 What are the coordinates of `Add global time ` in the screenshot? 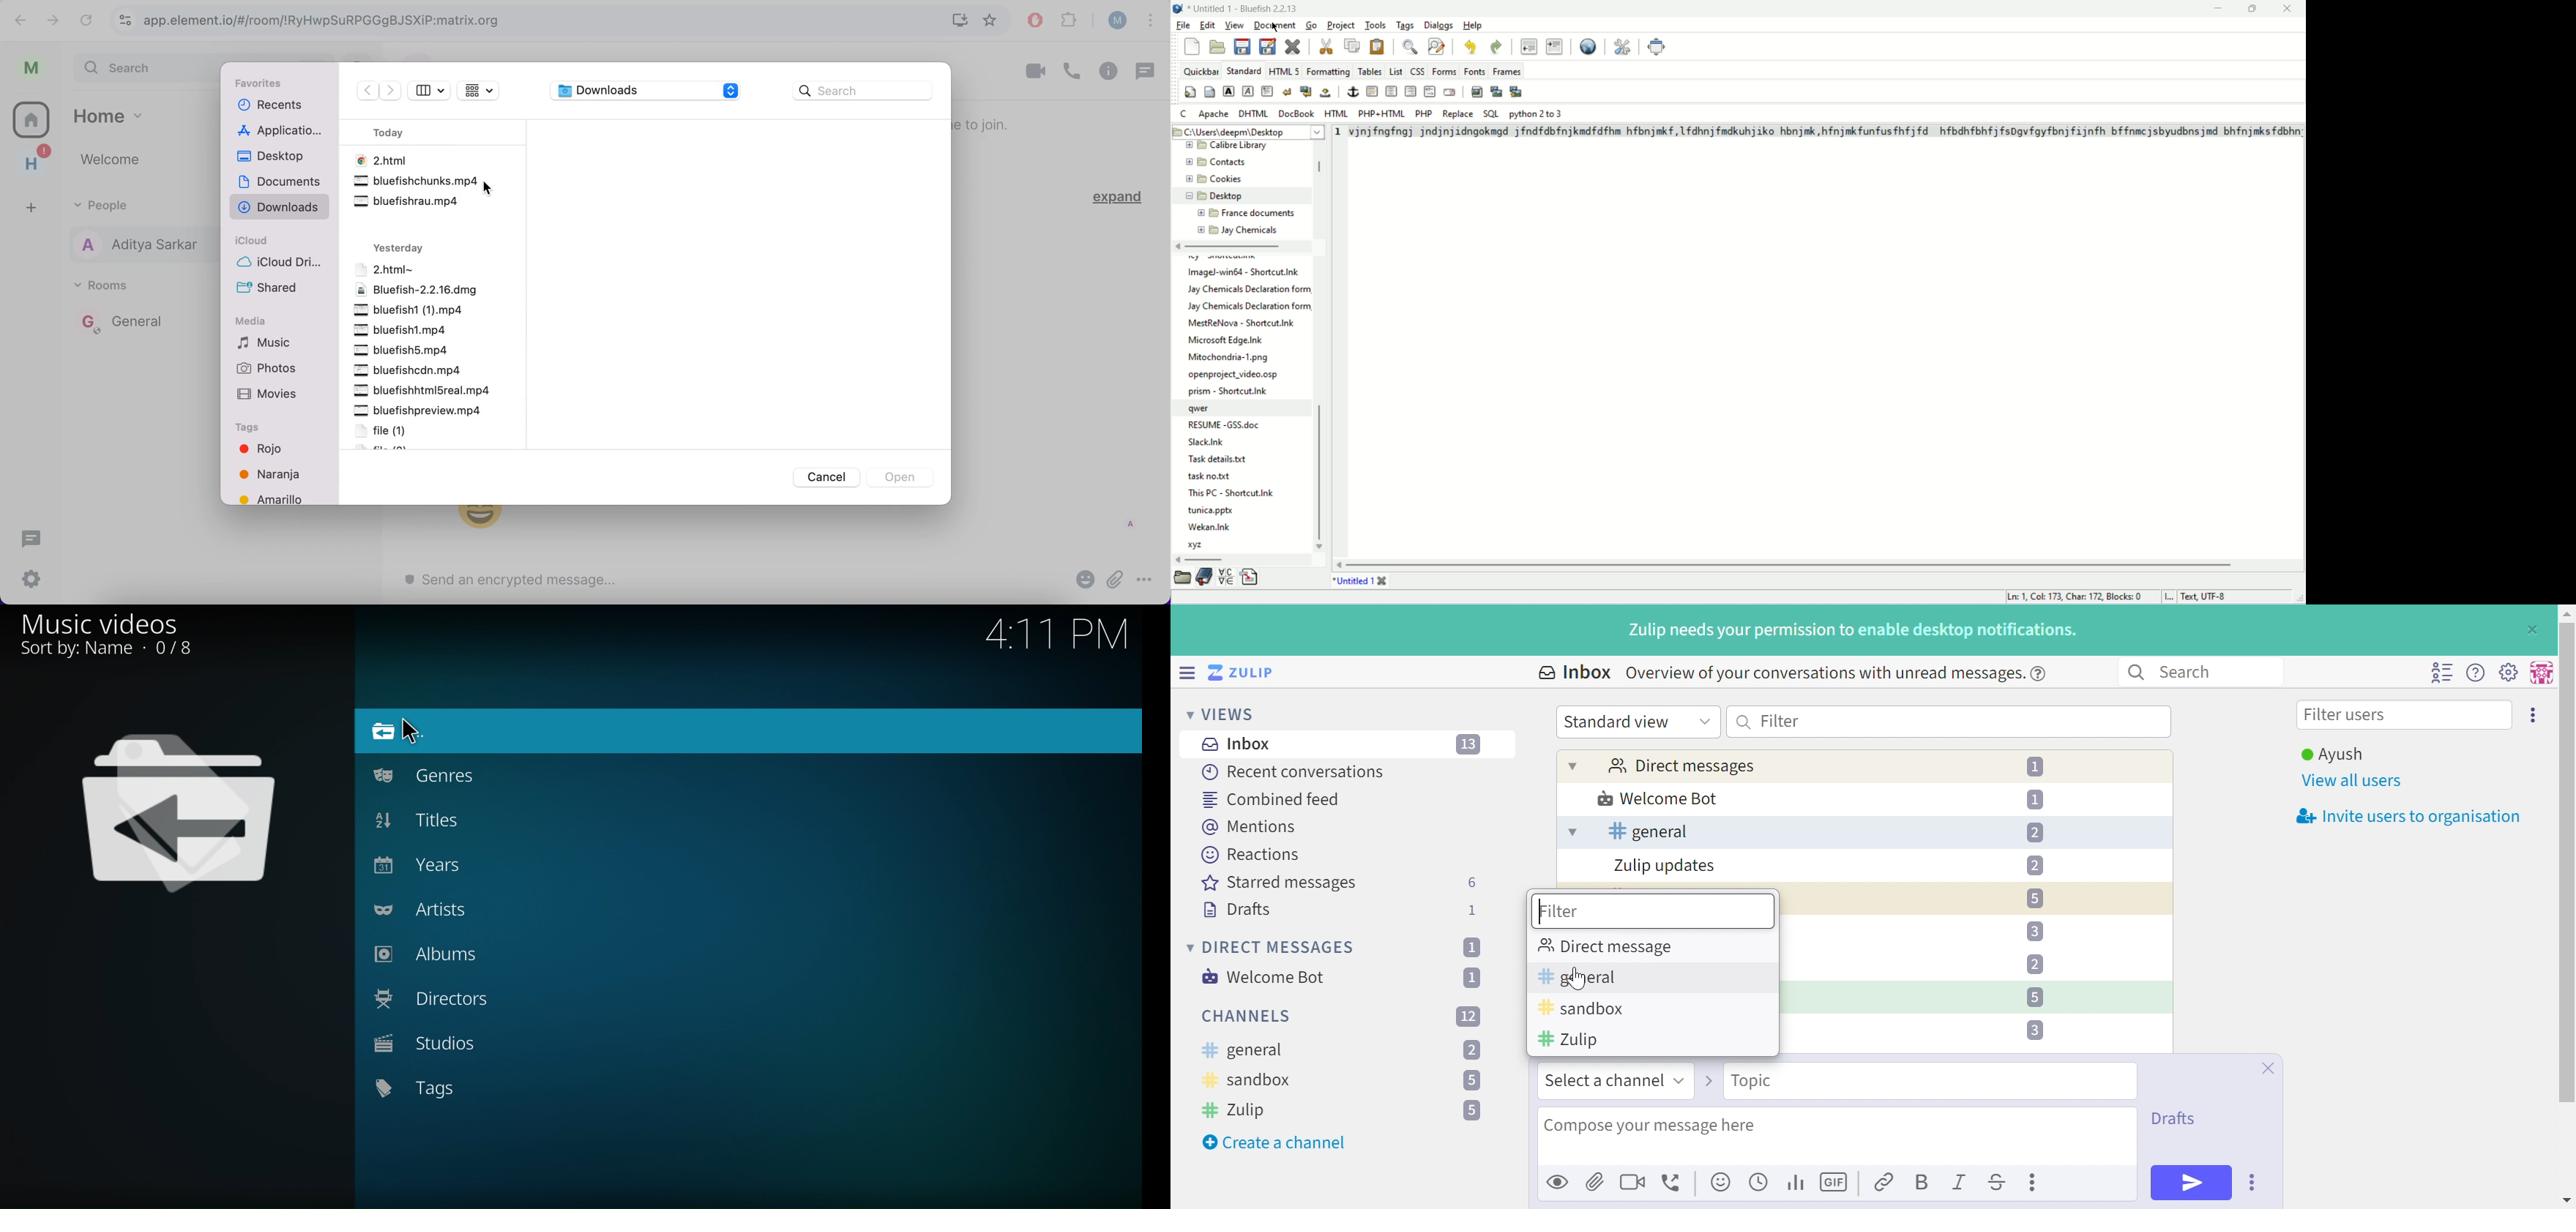 It's located at (1761, 1181).